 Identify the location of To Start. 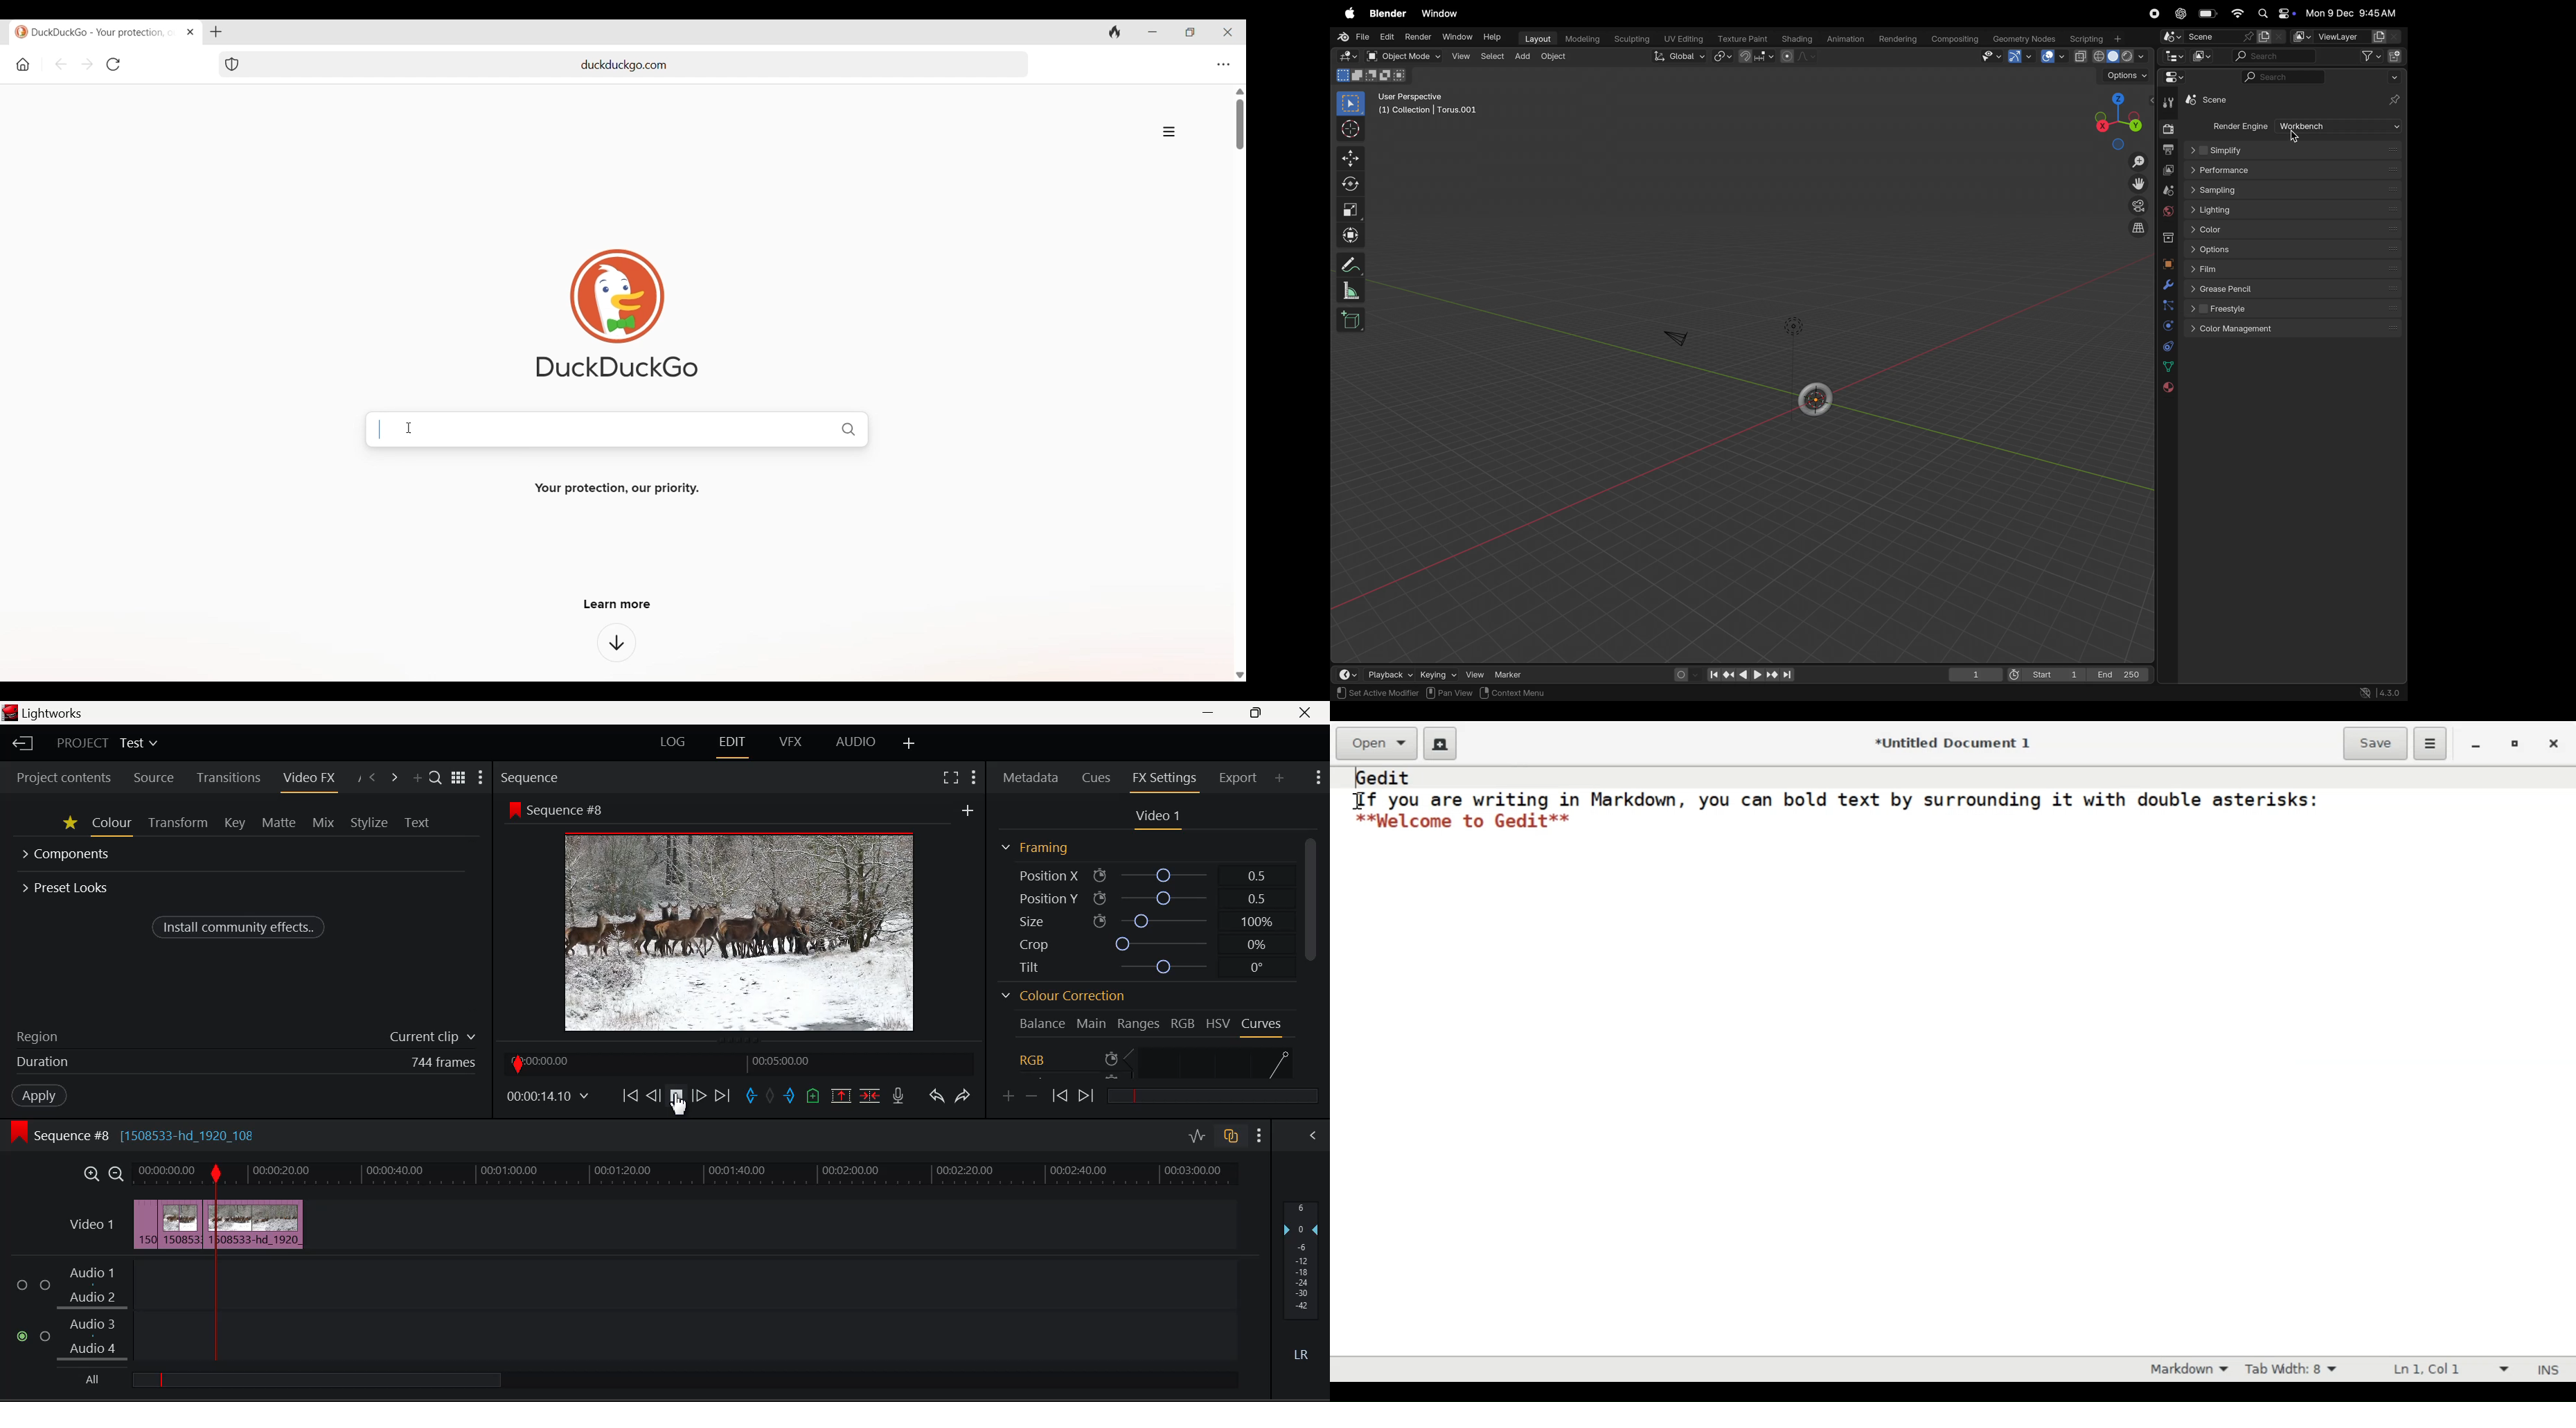
(632, 1097).